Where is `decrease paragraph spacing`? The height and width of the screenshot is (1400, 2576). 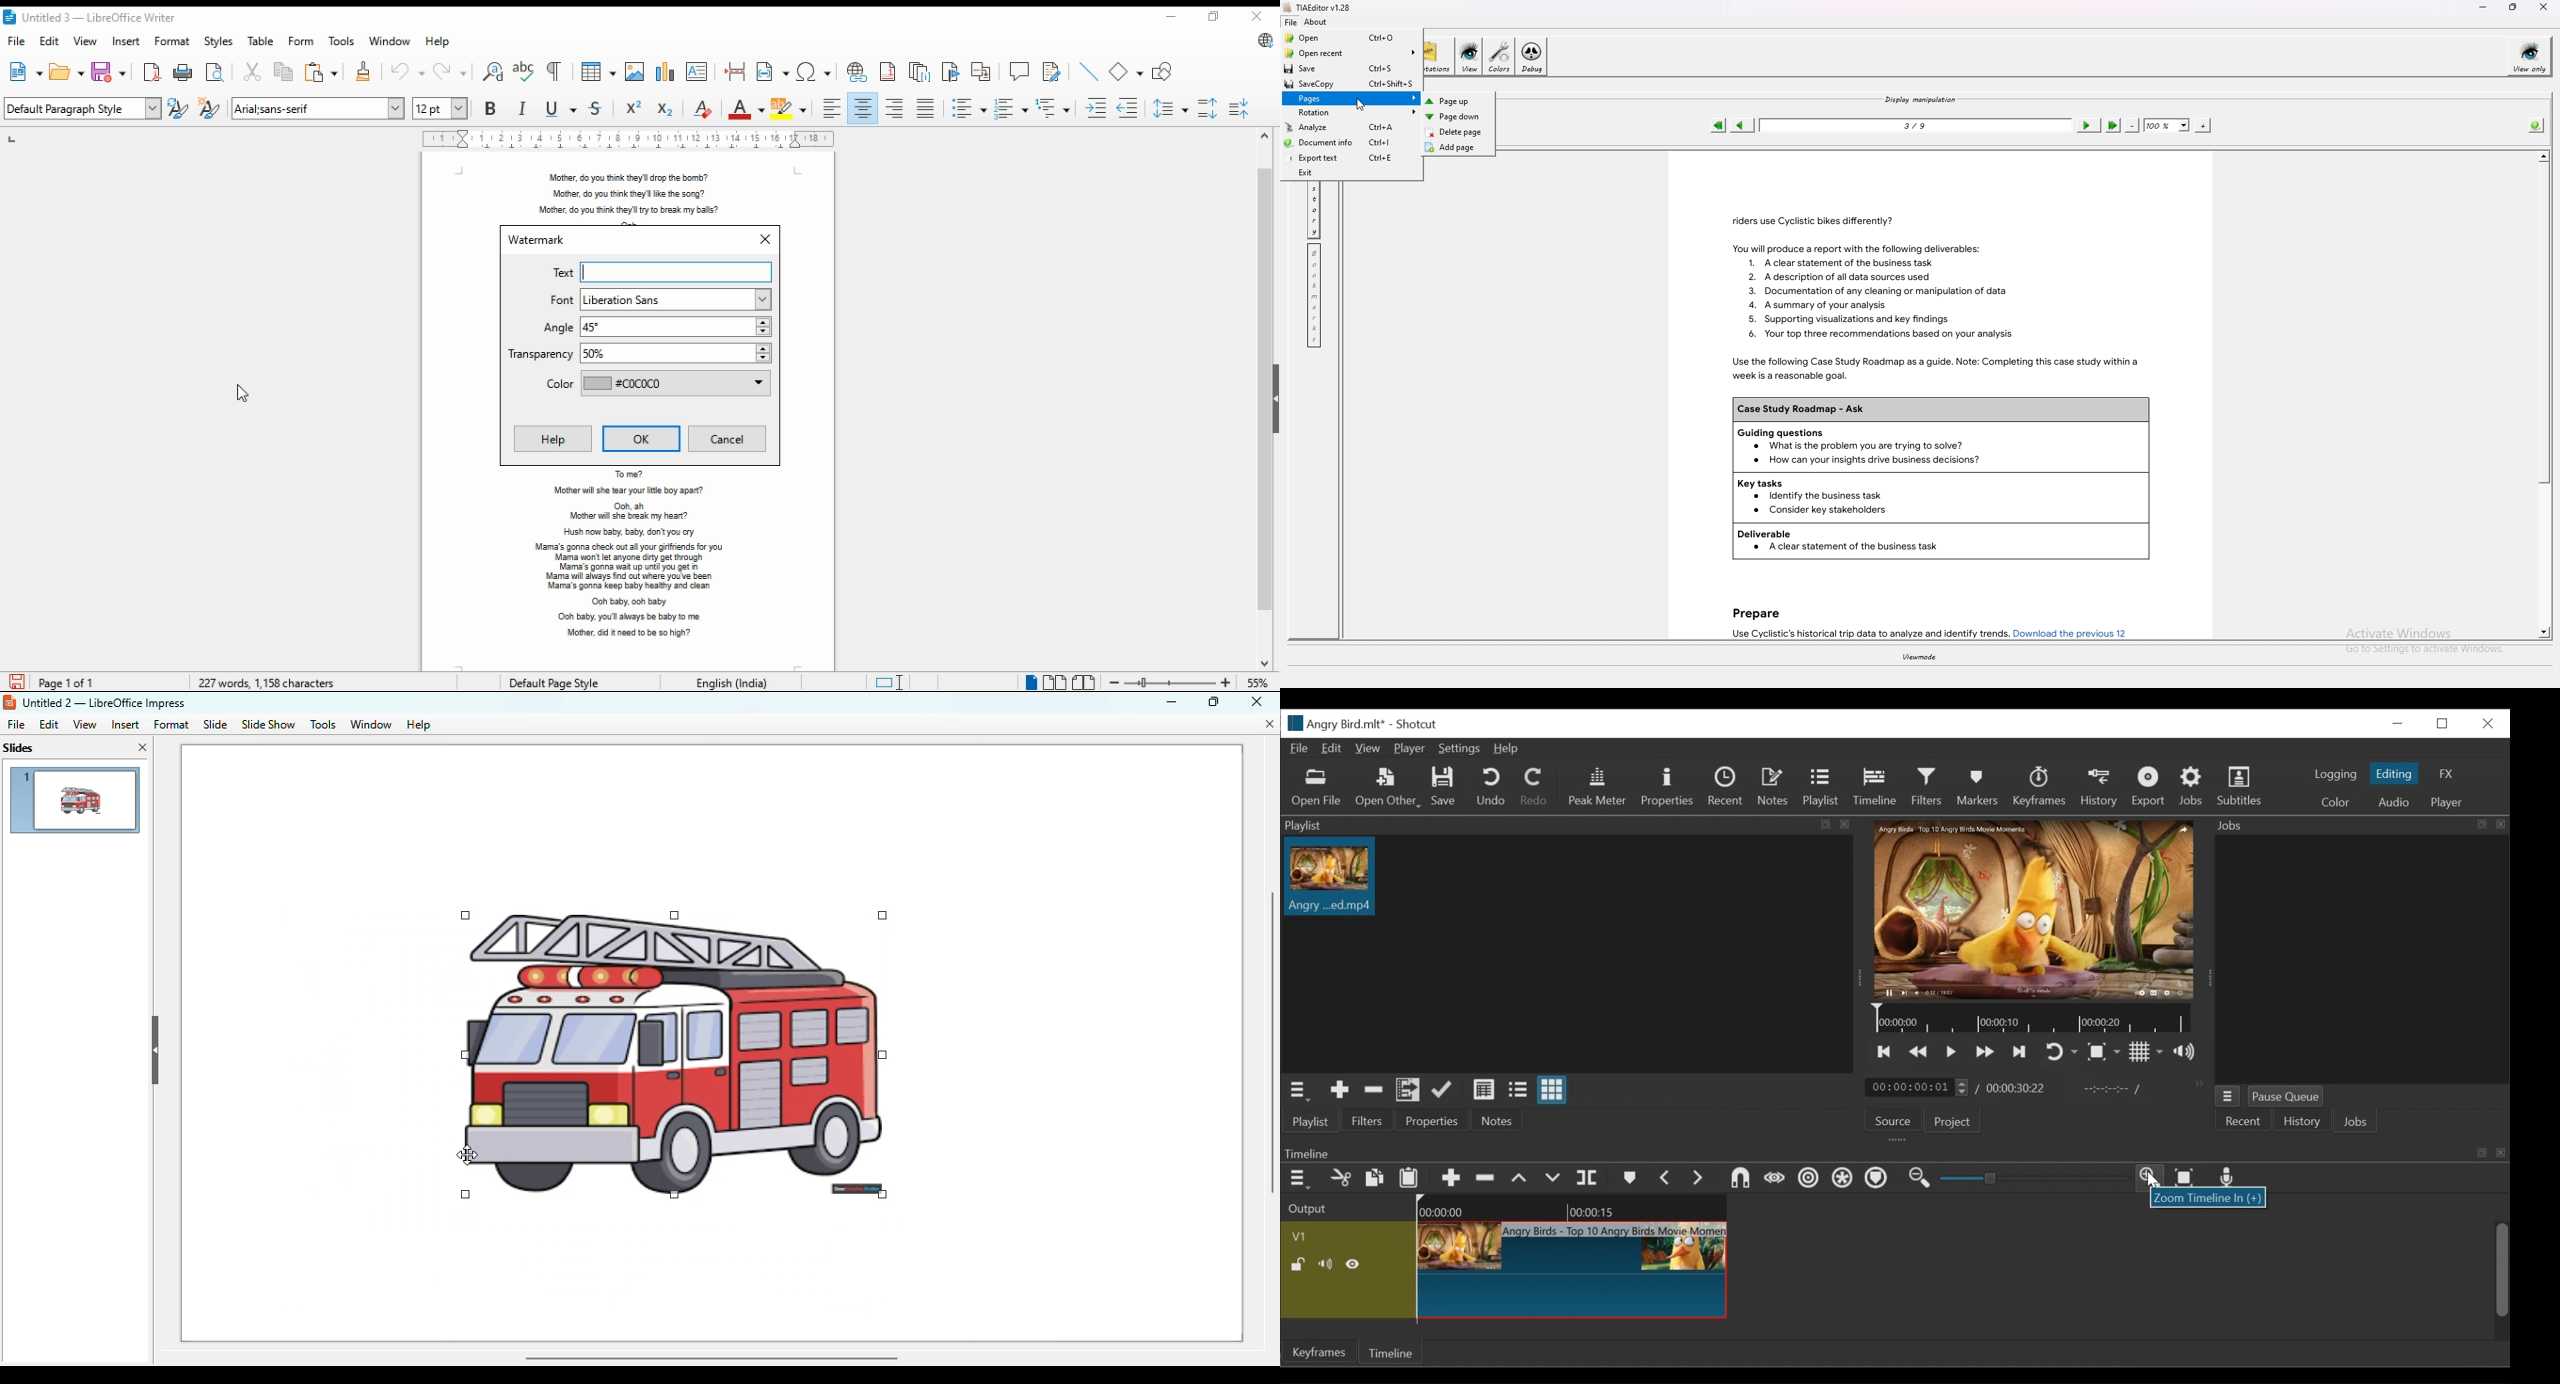 decrease paragraph spacing is located at coordinates (1244, 108).